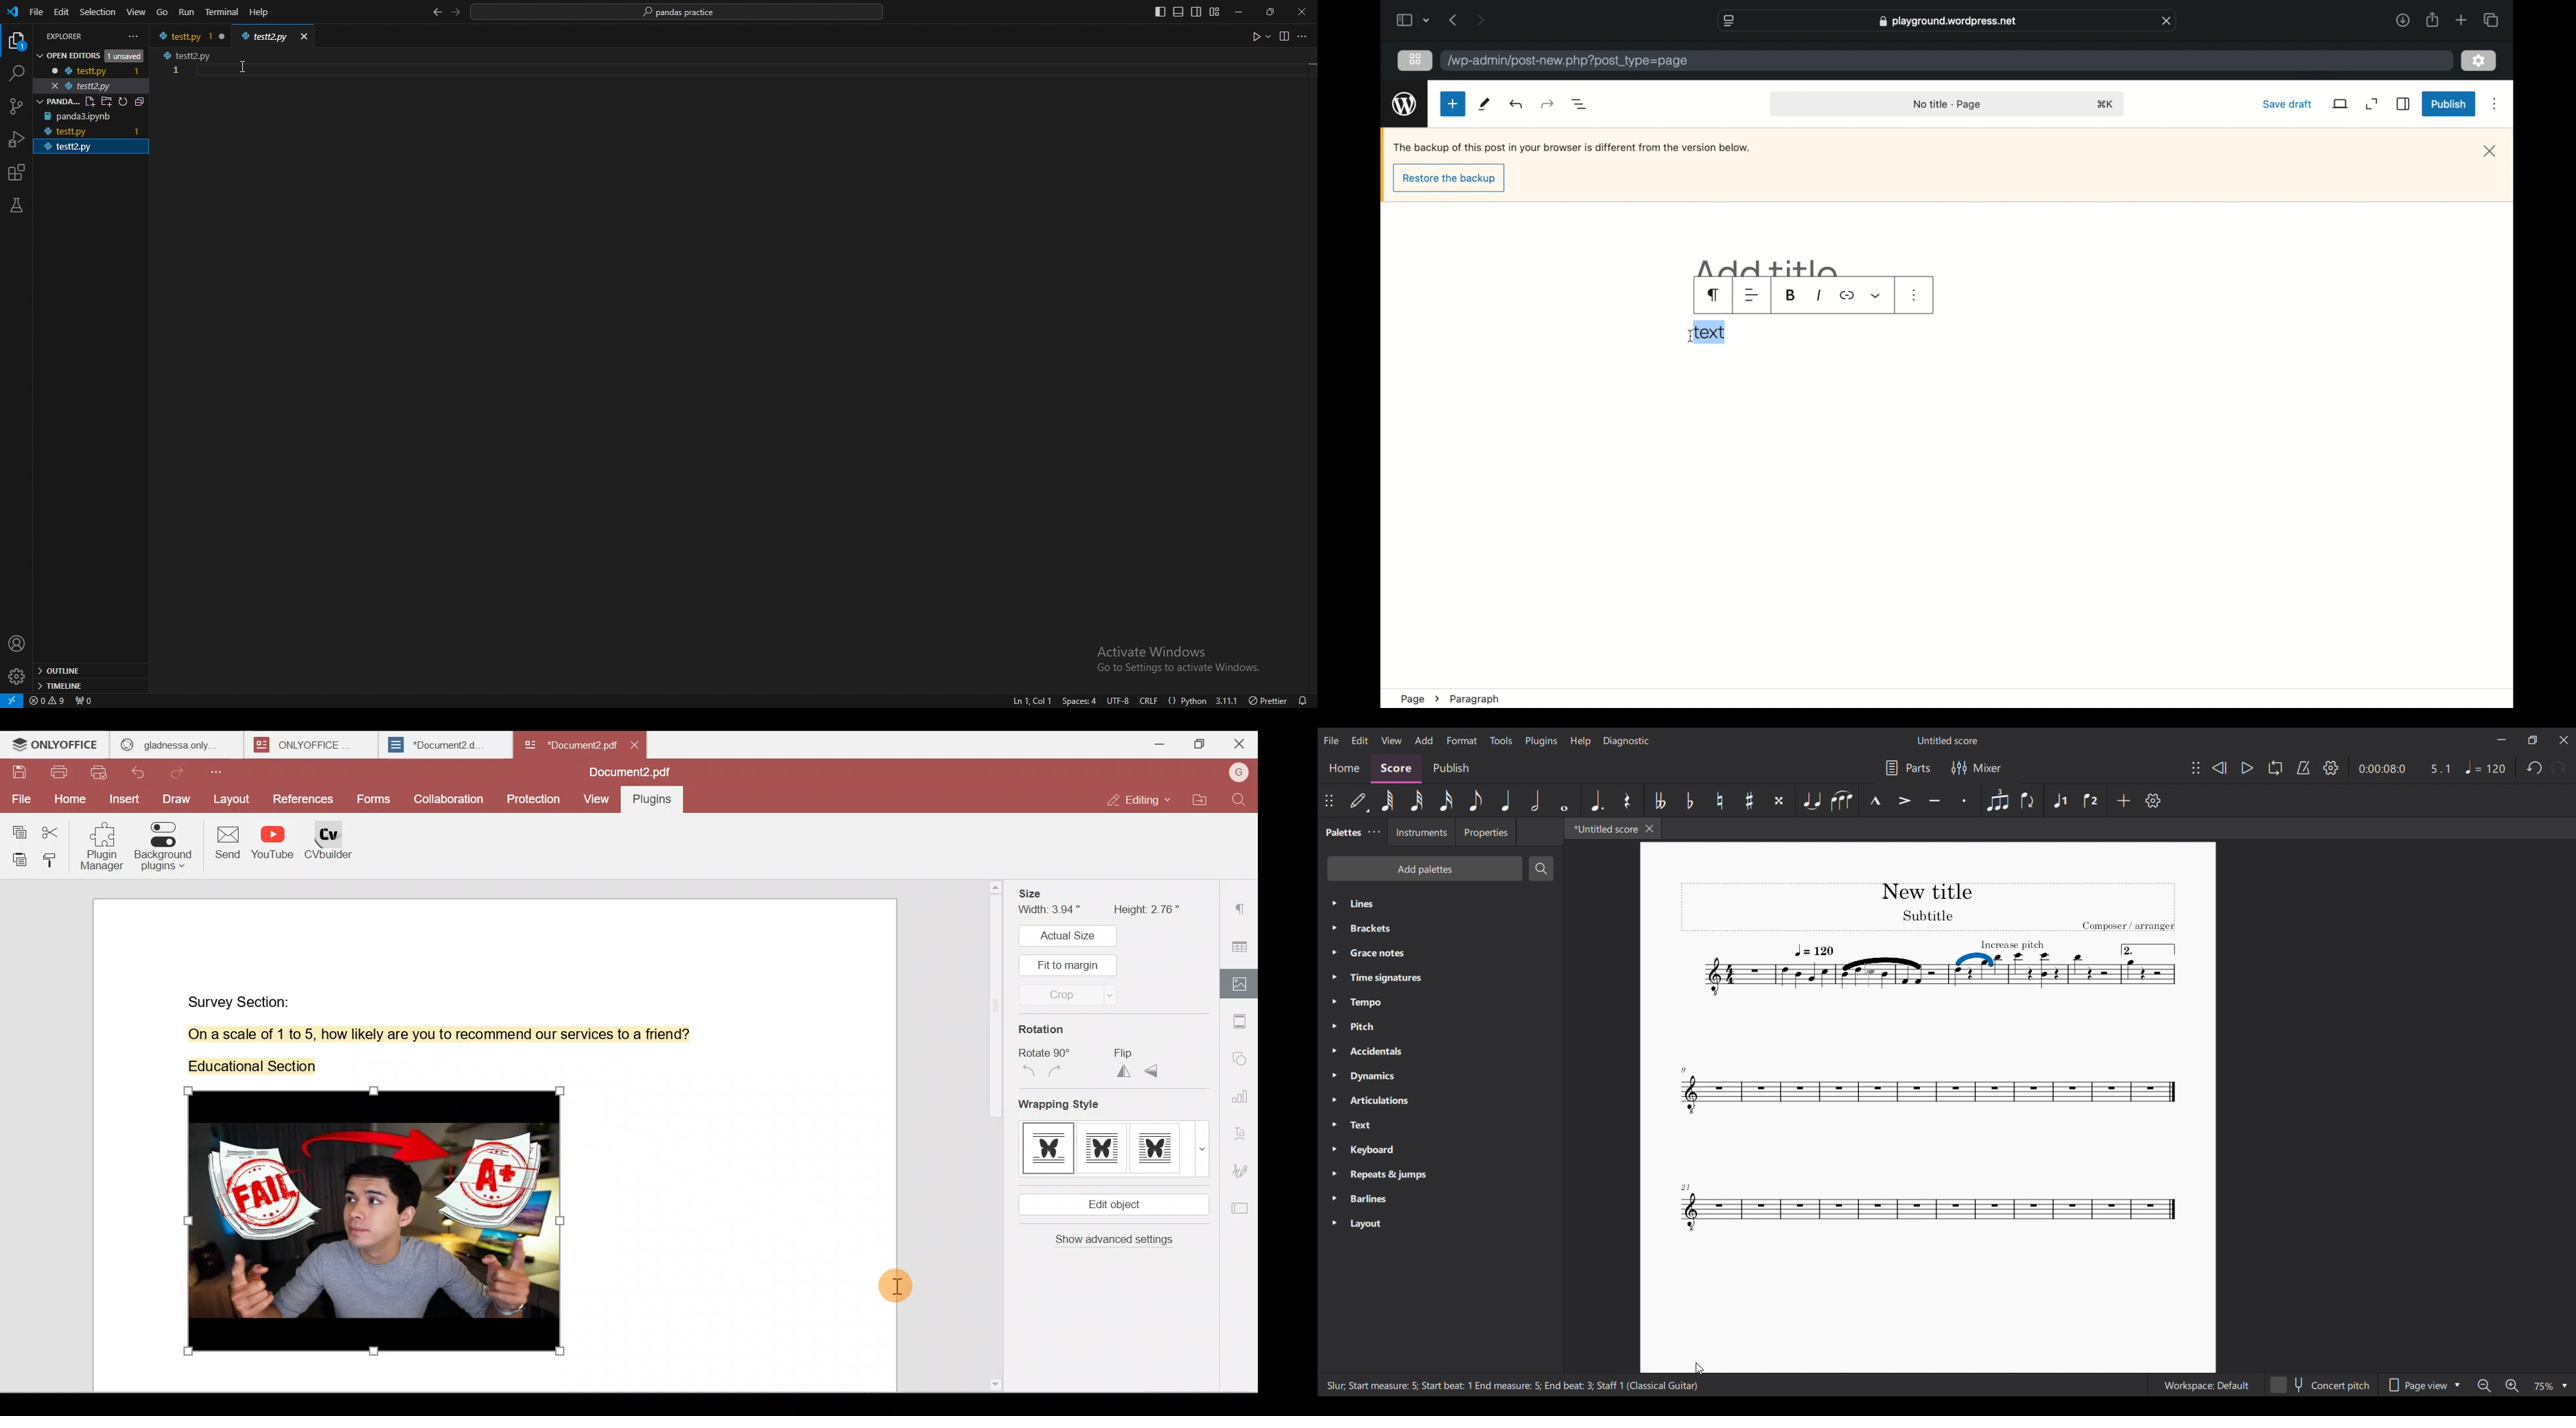 The width and height of the screenshot is (2576, 1428). Describe the element at coordinates (1203, 698) in the screenshot. I see `{} Python 3.11.1` at that location.